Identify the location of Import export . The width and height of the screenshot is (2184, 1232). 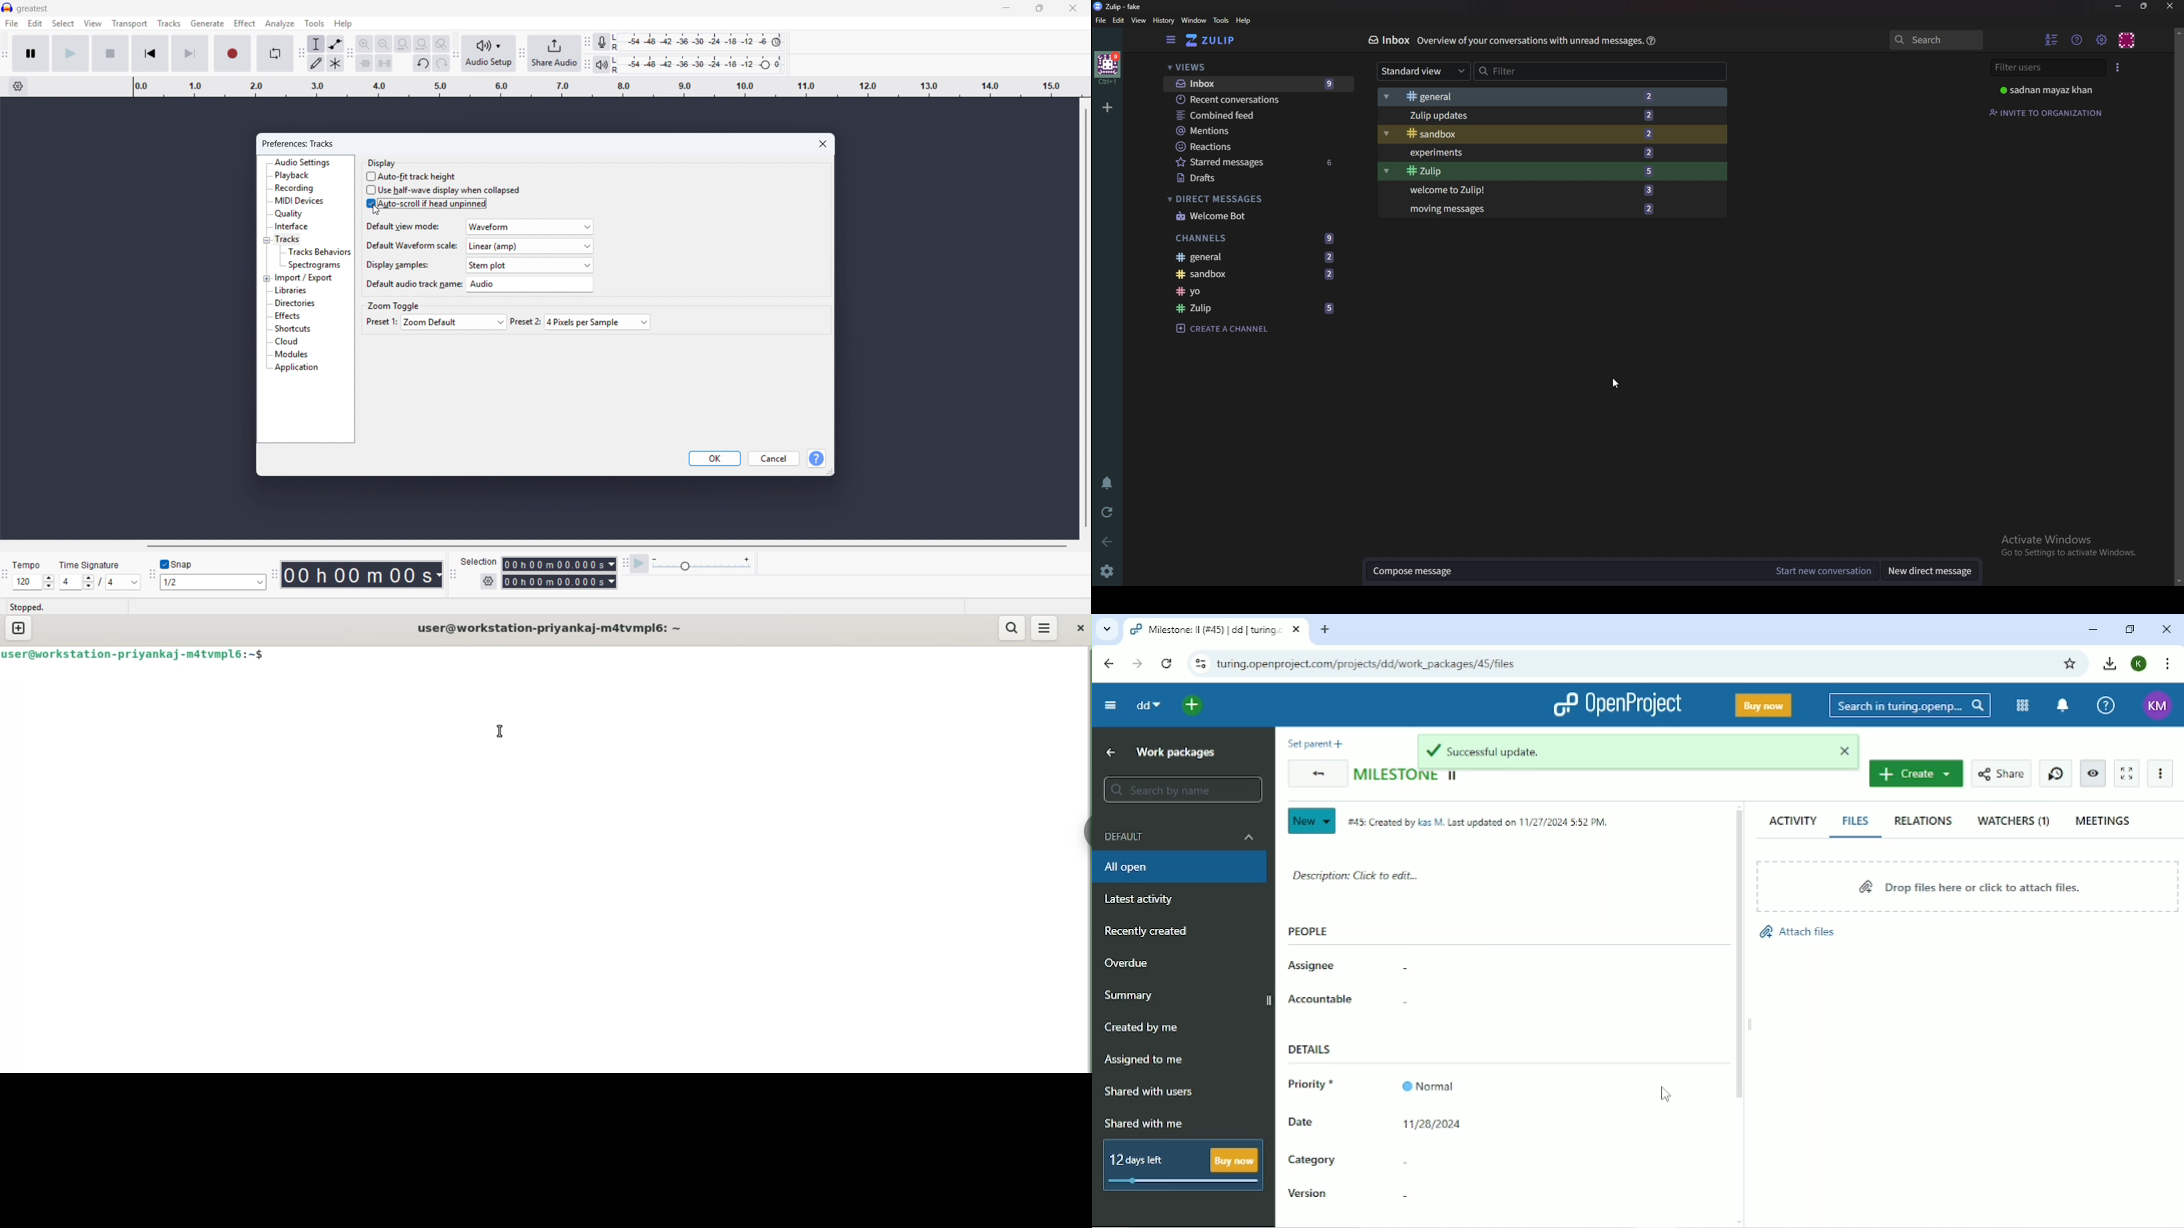
(304, 277).